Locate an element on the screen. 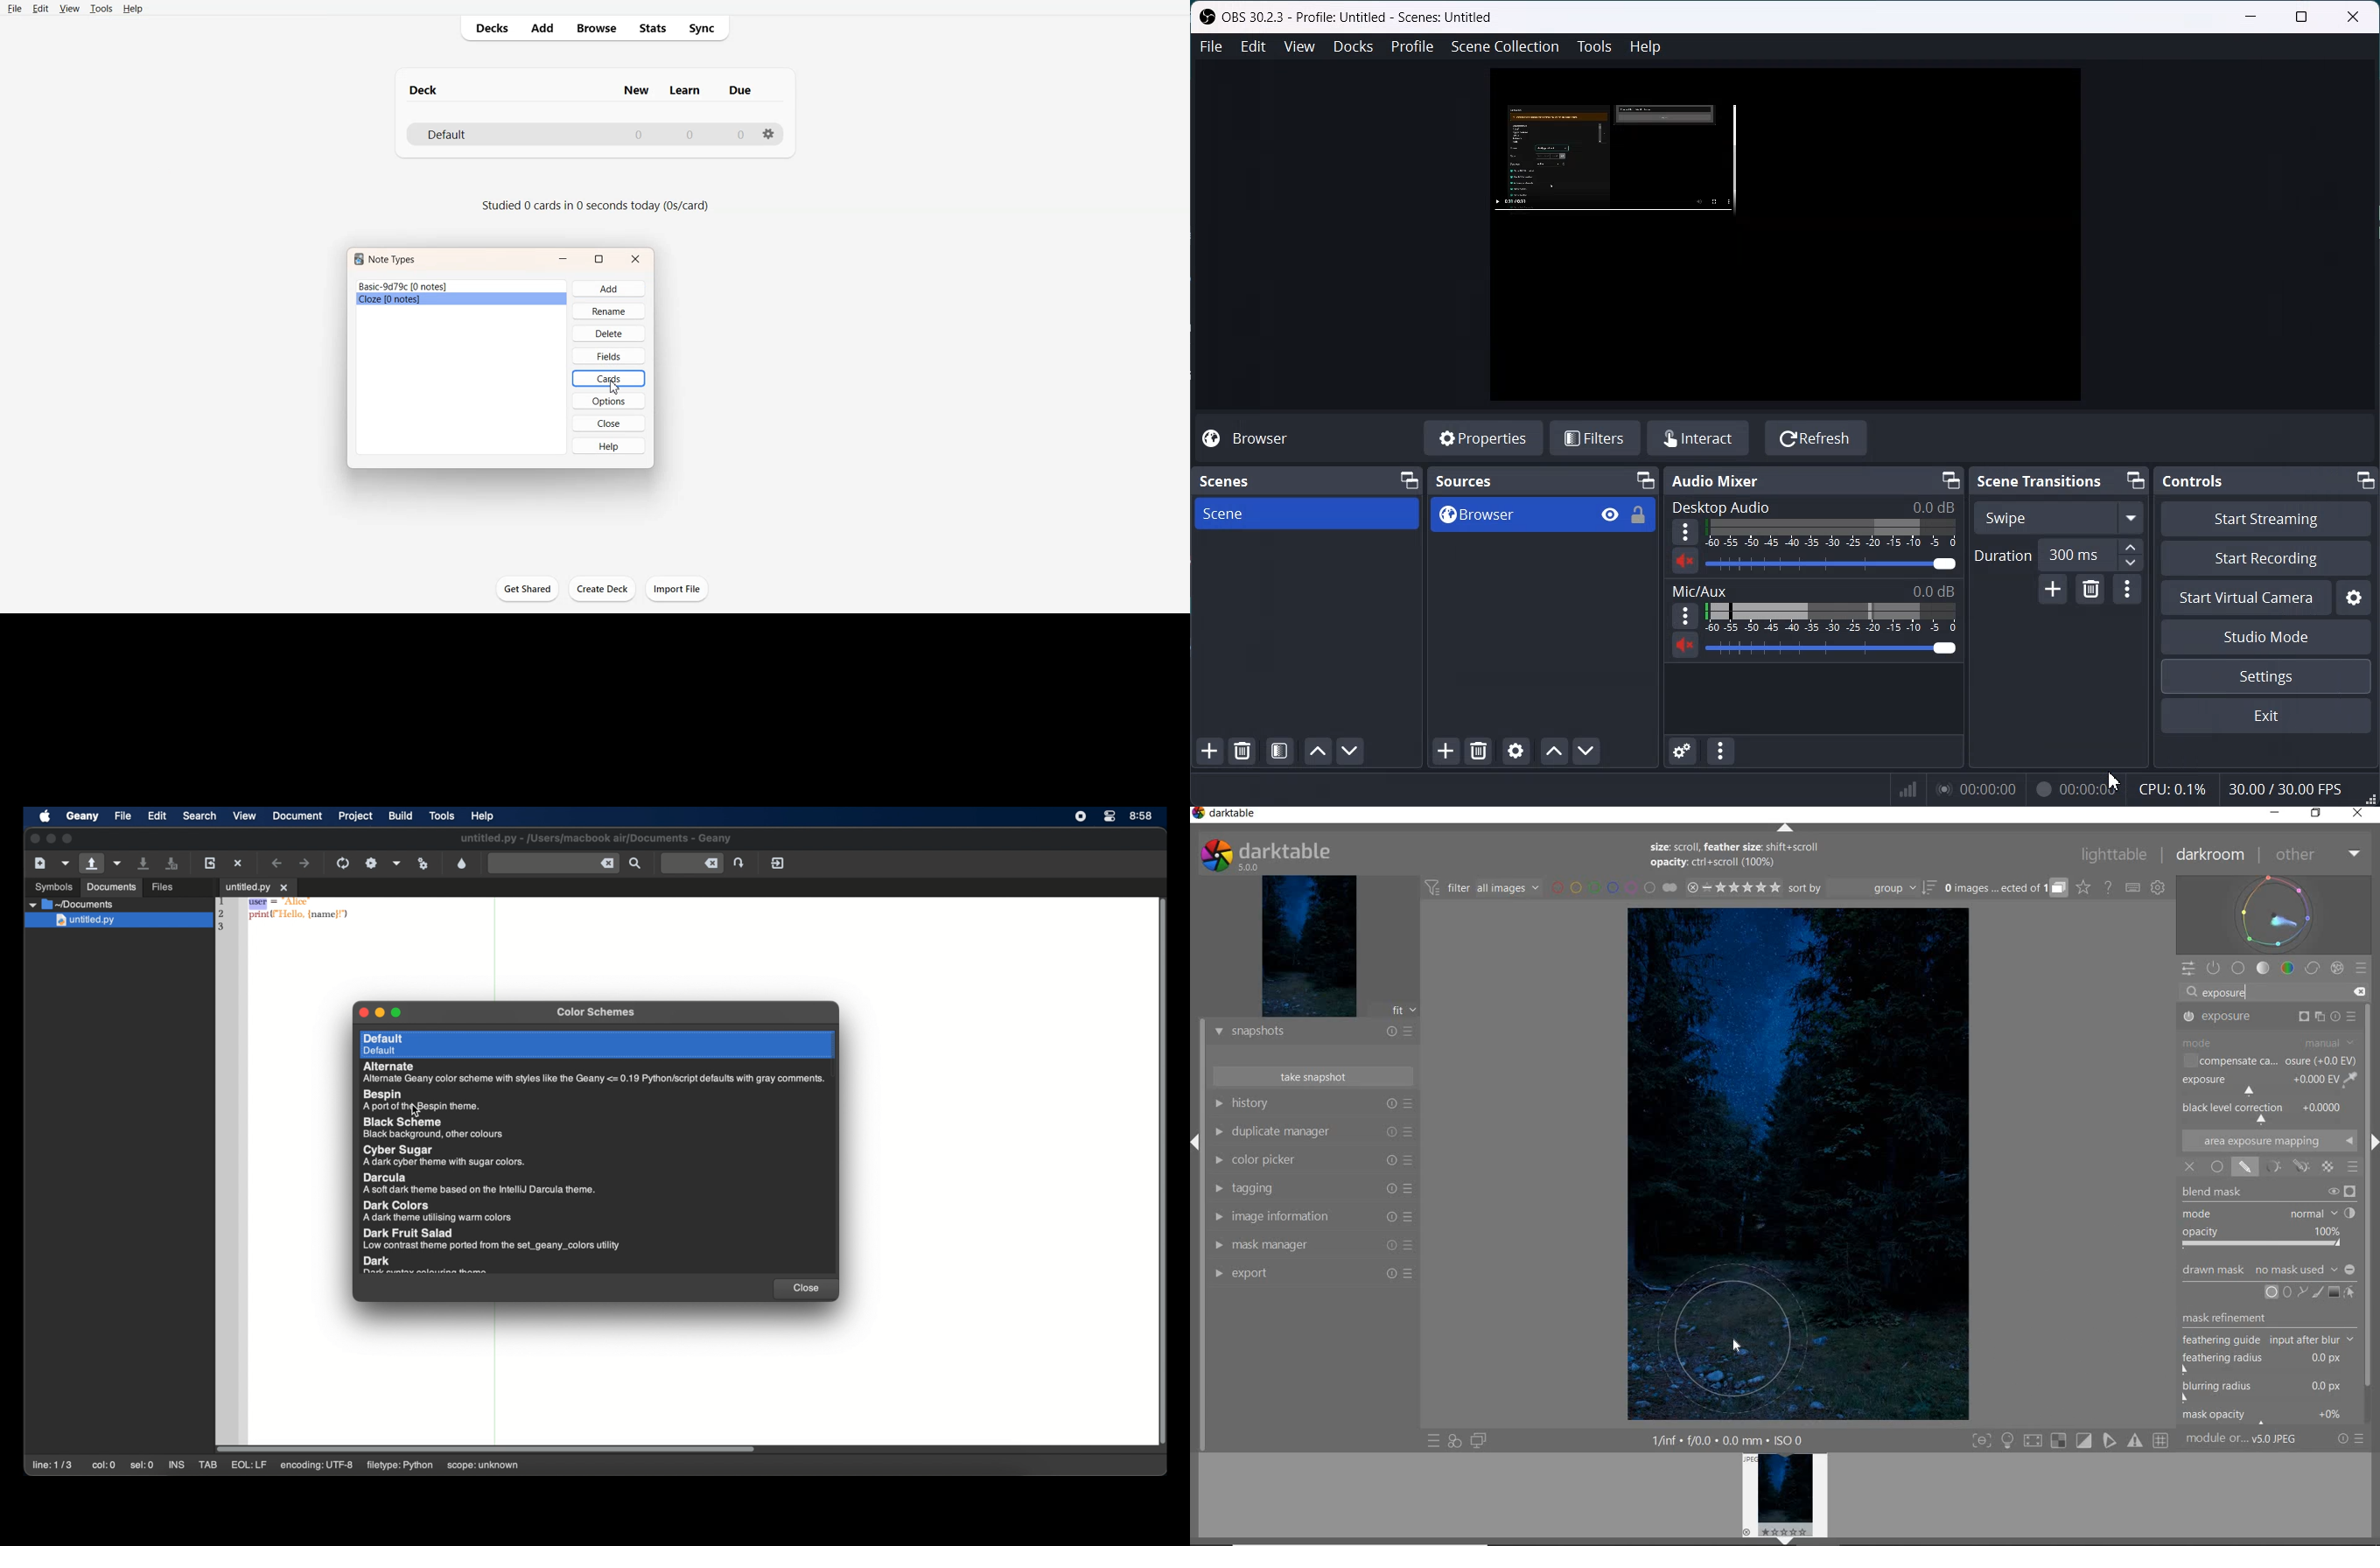  Minimize is located at coordinates (1410, 479).